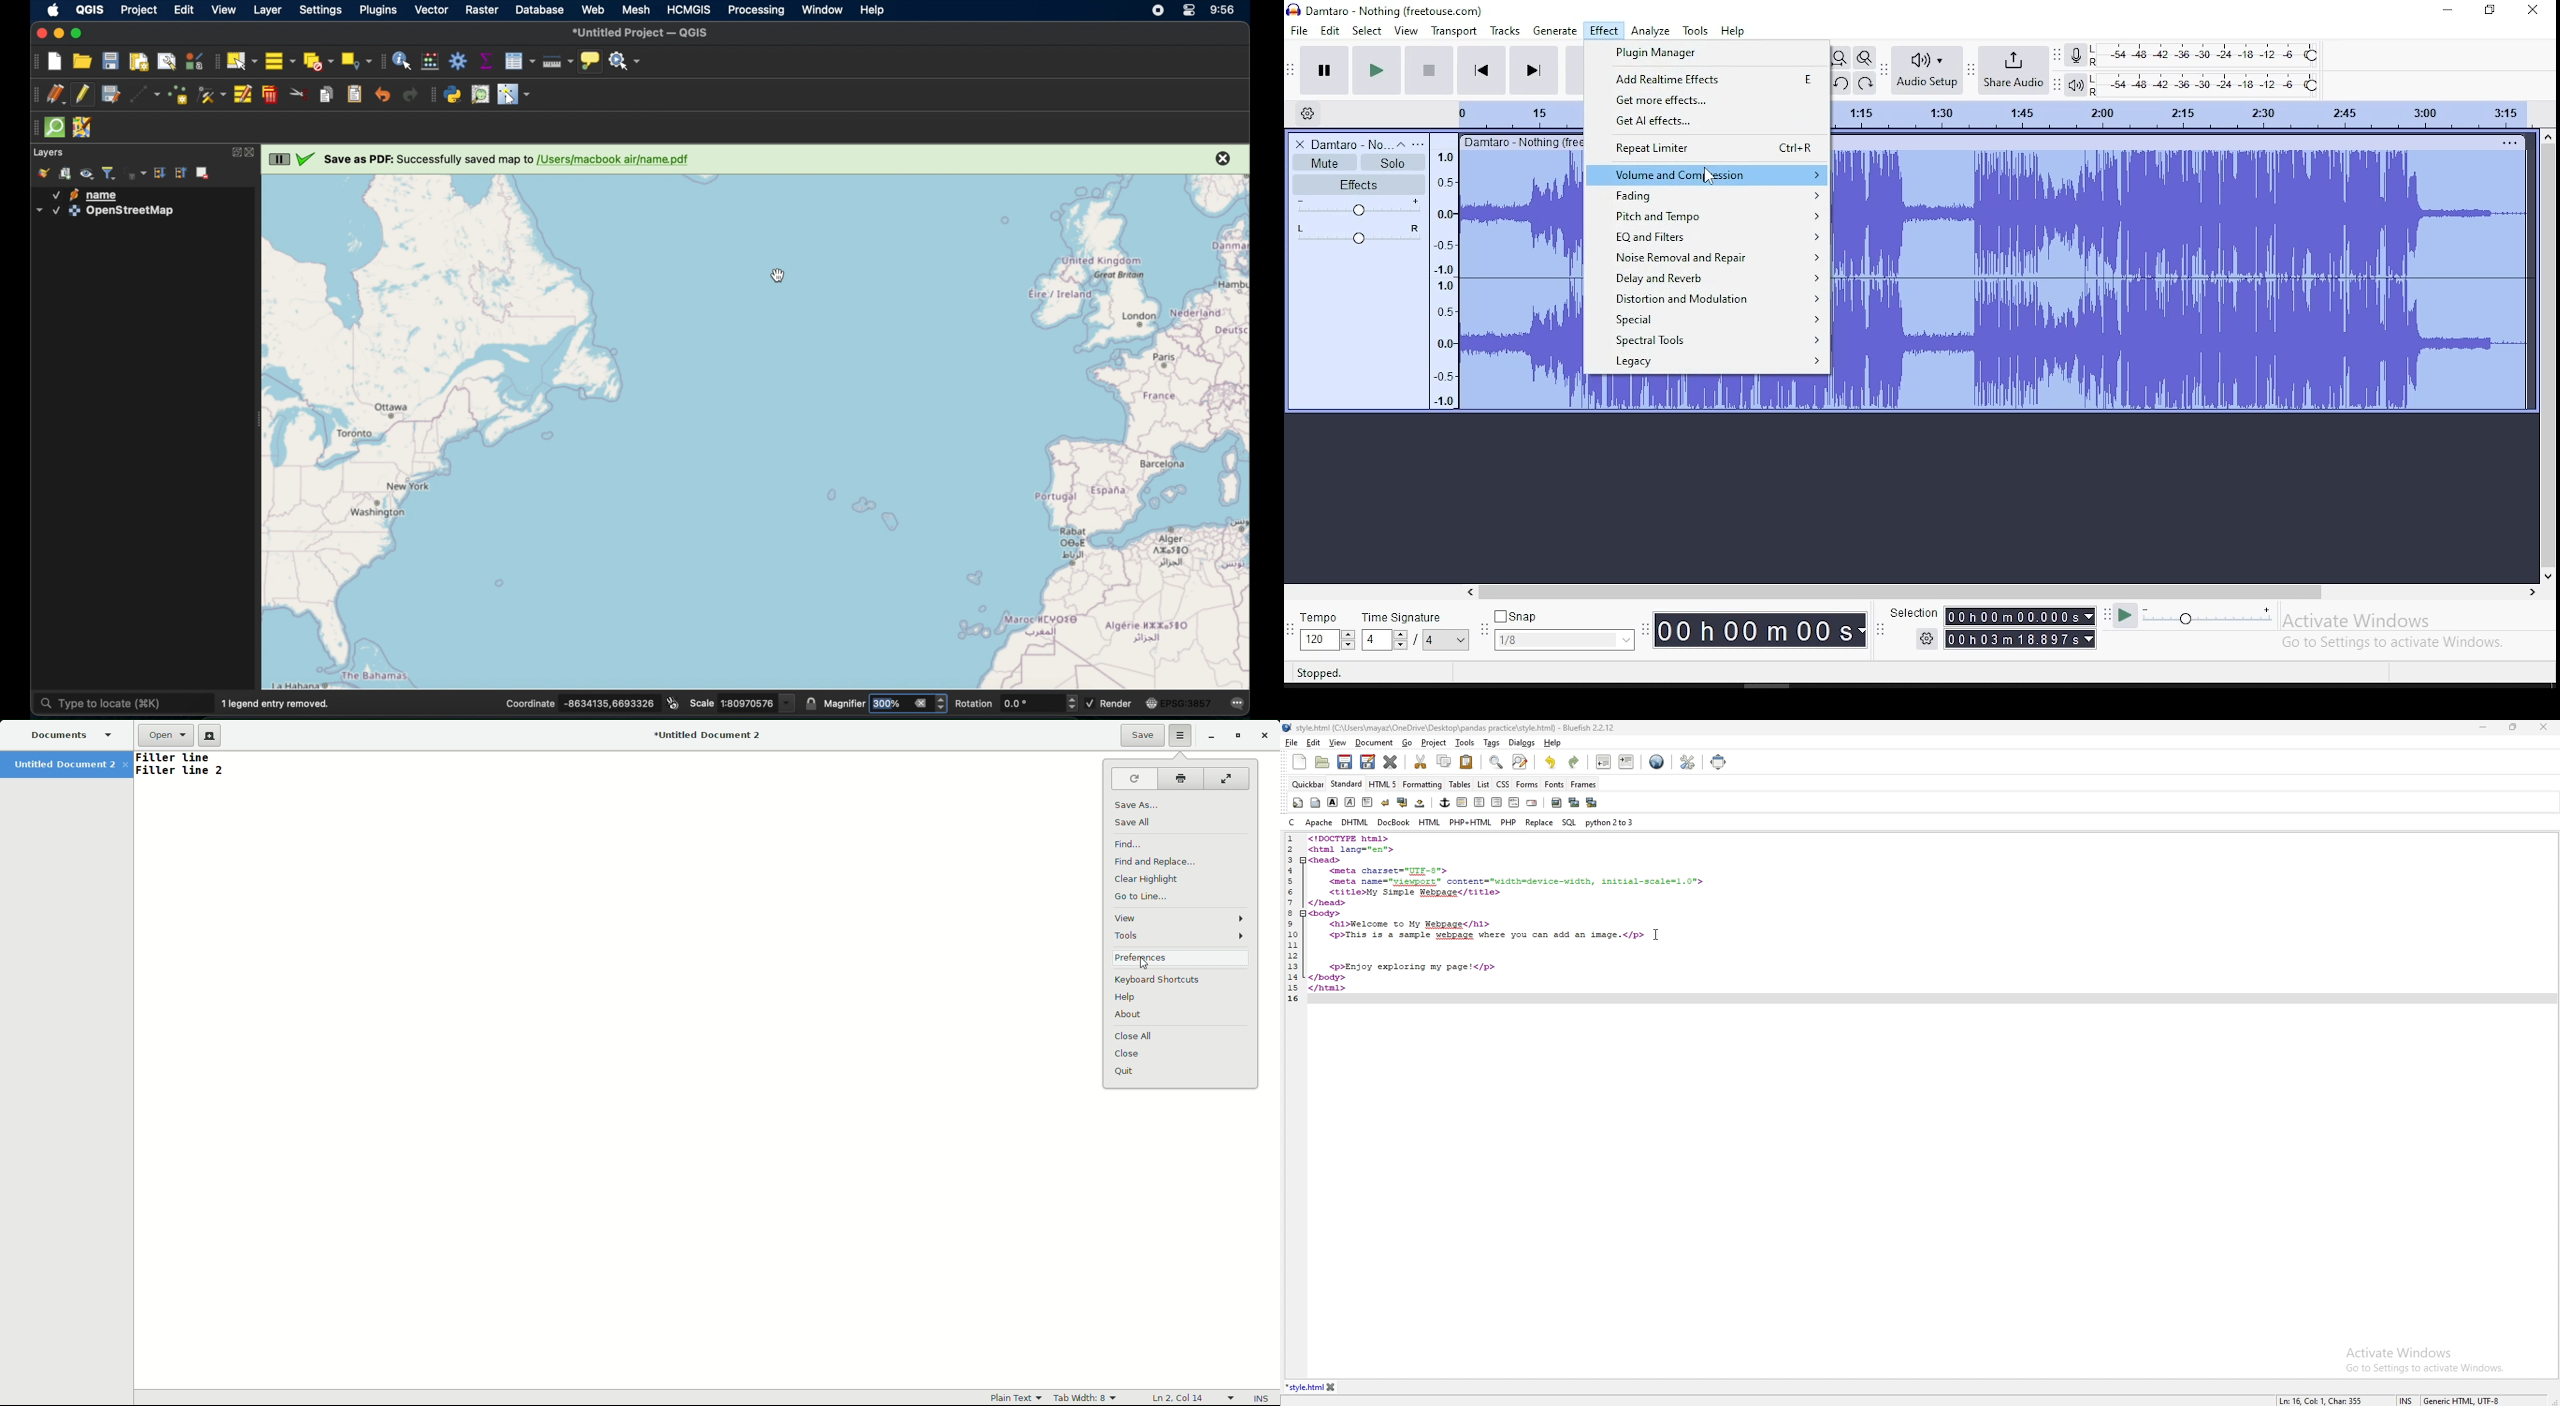 Image resolution: width=2576 pixels, height=1428 pixels. Describe the element at coordinates (520, 61) in the screenshot. I see `open attribute table` at that location.